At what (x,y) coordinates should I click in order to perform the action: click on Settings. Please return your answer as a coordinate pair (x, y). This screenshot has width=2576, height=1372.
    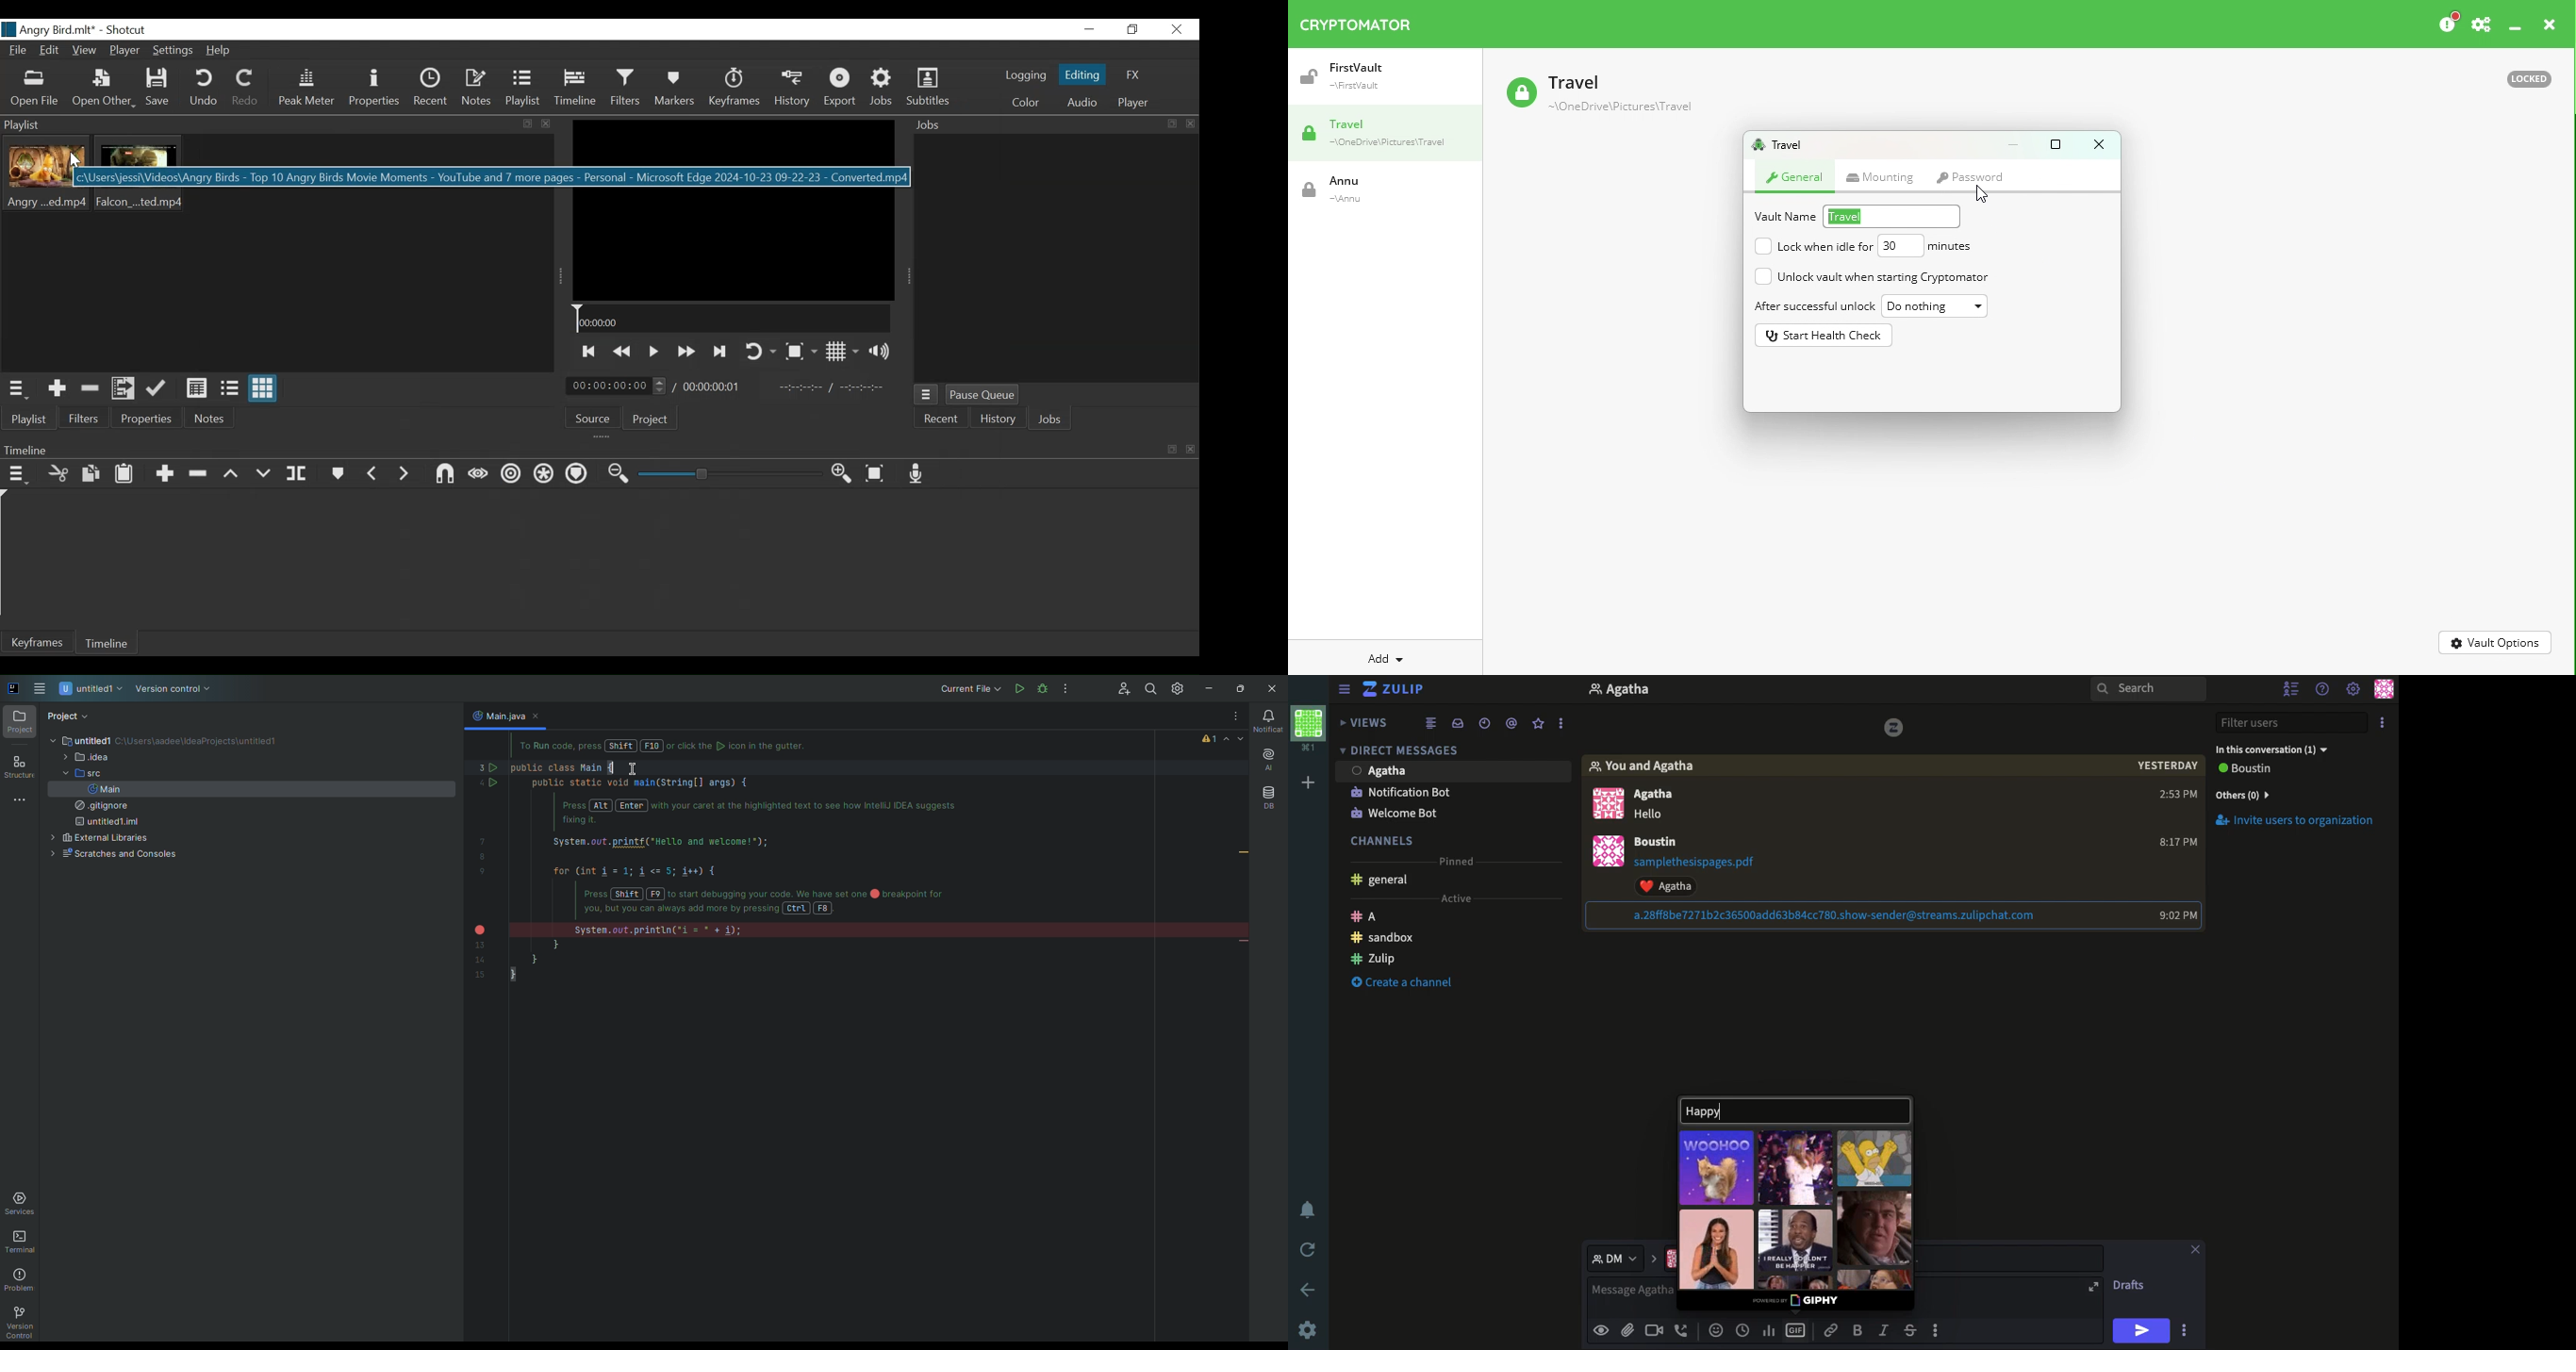
    Looking at the image, I should click on (175, 51).